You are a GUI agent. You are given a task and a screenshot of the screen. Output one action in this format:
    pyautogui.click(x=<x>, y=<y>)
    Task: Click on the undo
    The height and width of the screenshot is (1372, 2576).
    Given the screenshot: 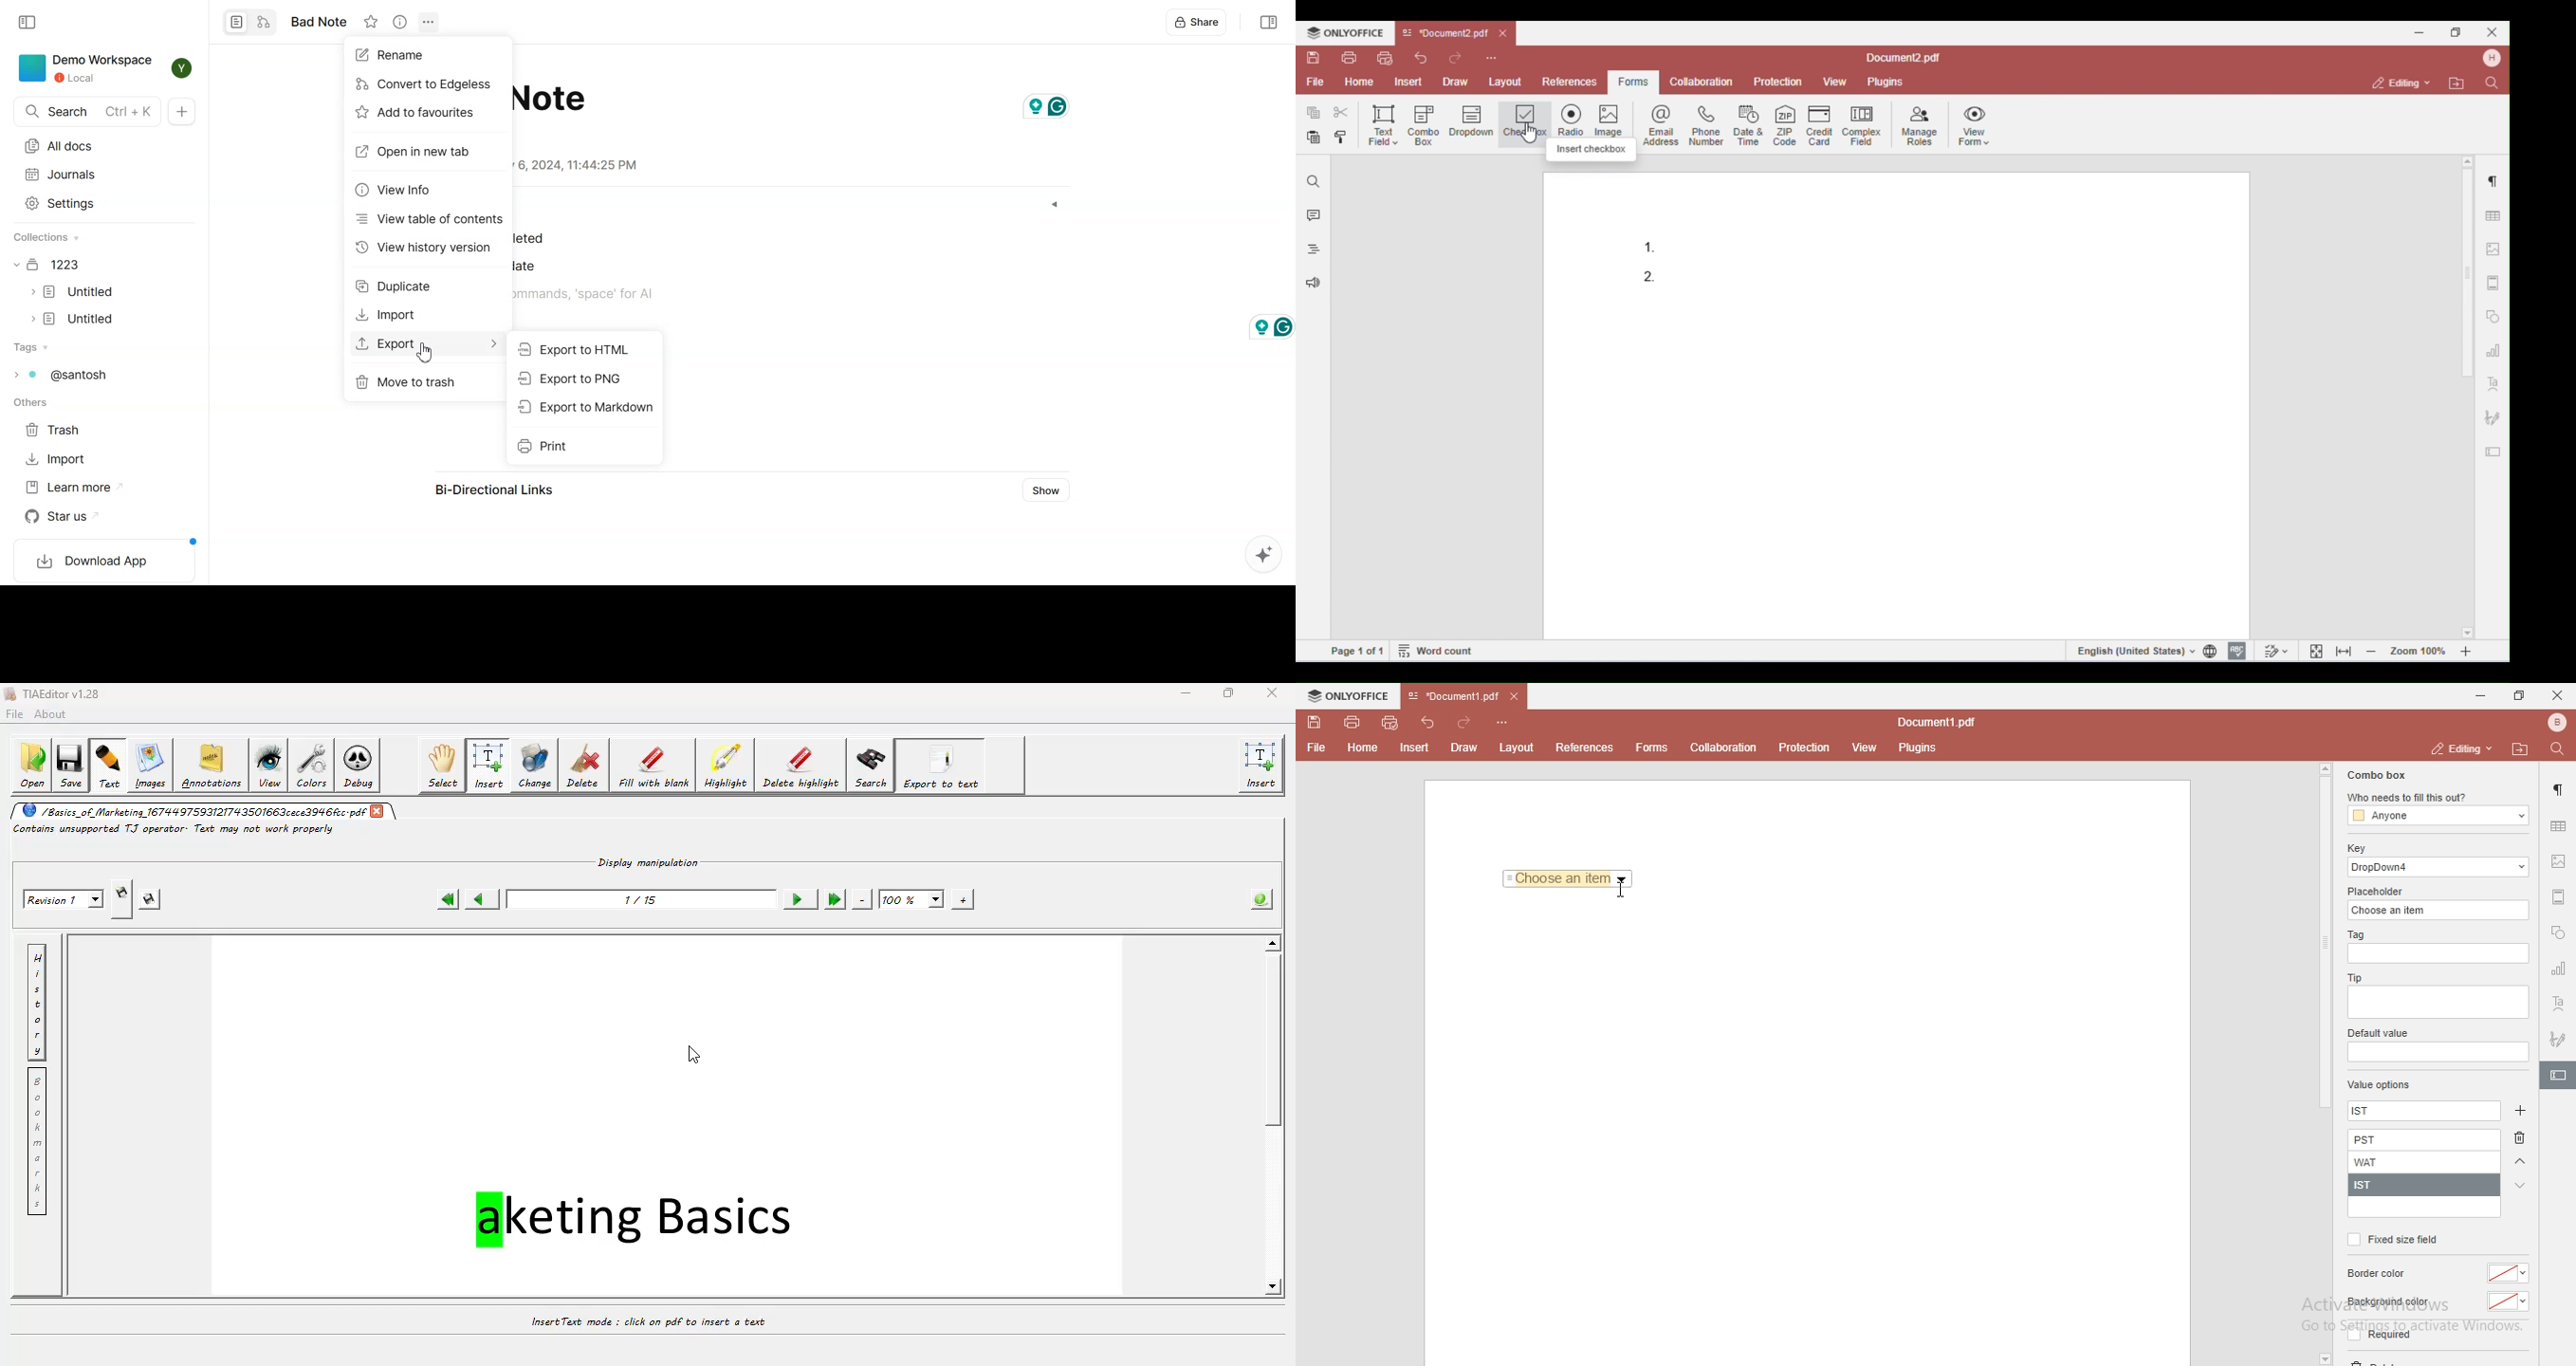 What is the action you would take?
    pyautogui.click(x=1431, y=721)
    